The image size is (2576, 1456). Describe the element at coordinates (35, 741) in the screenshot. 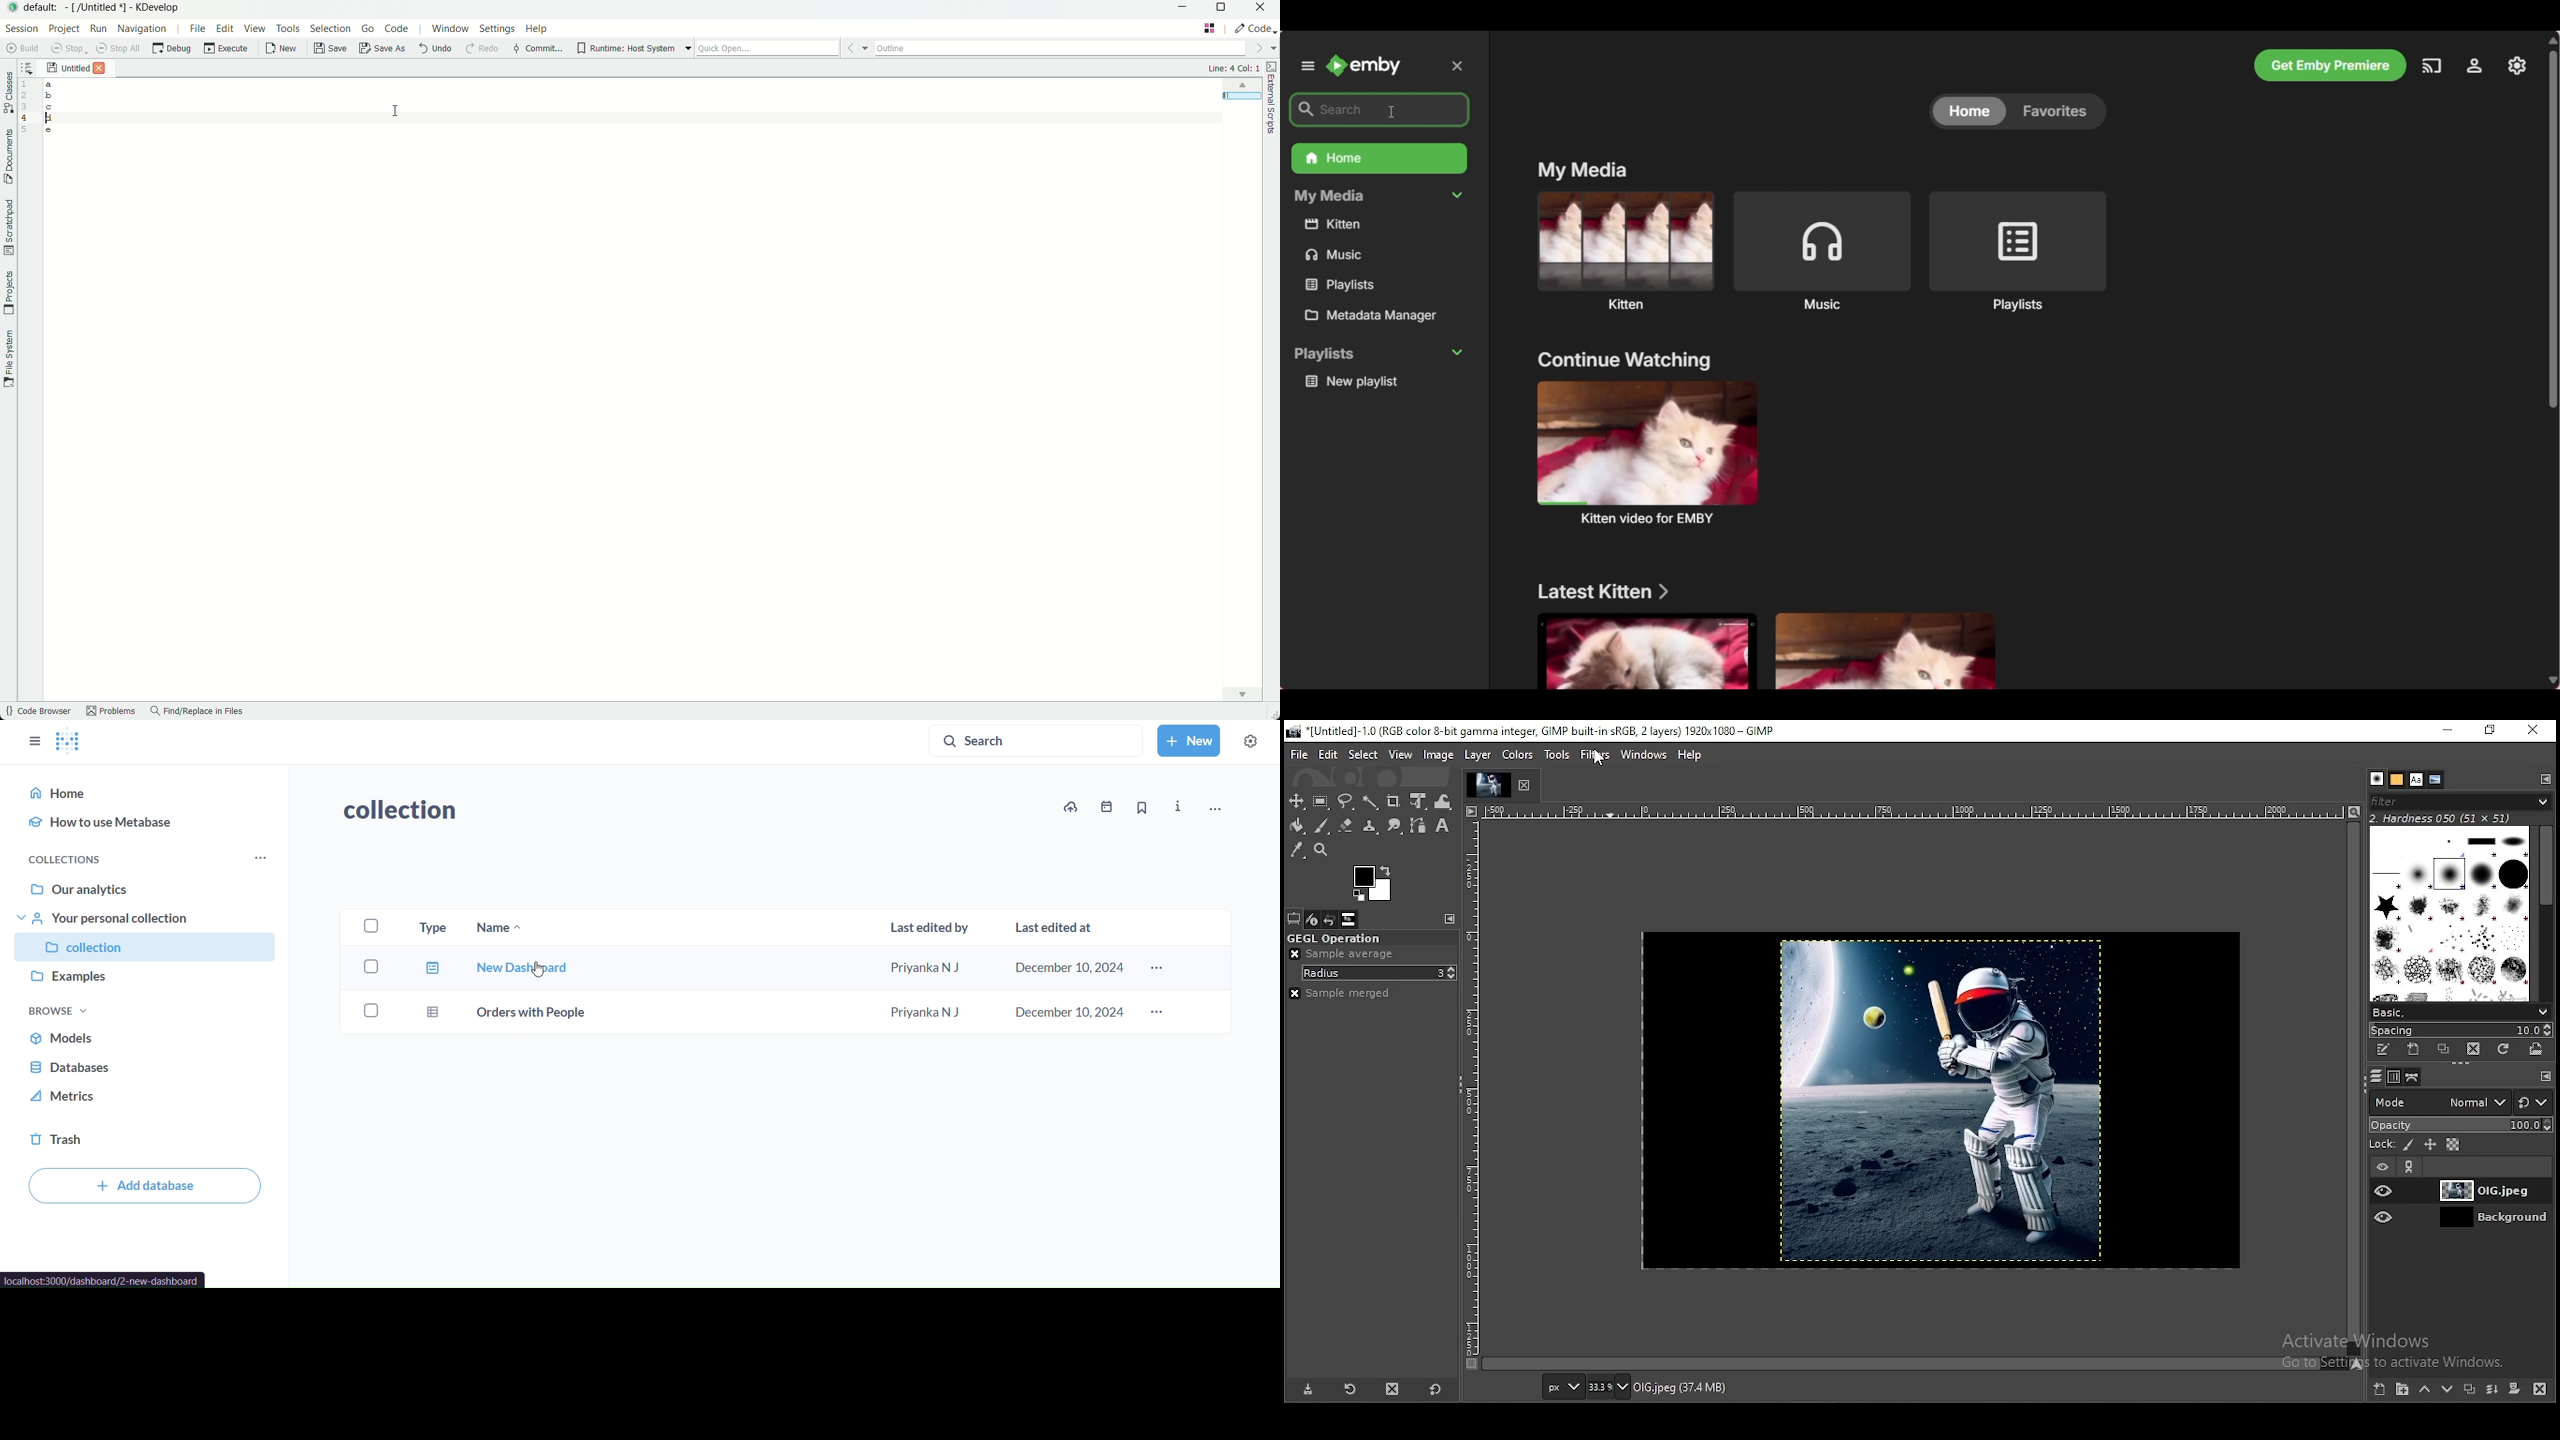

I see `close sidebar` at that location.